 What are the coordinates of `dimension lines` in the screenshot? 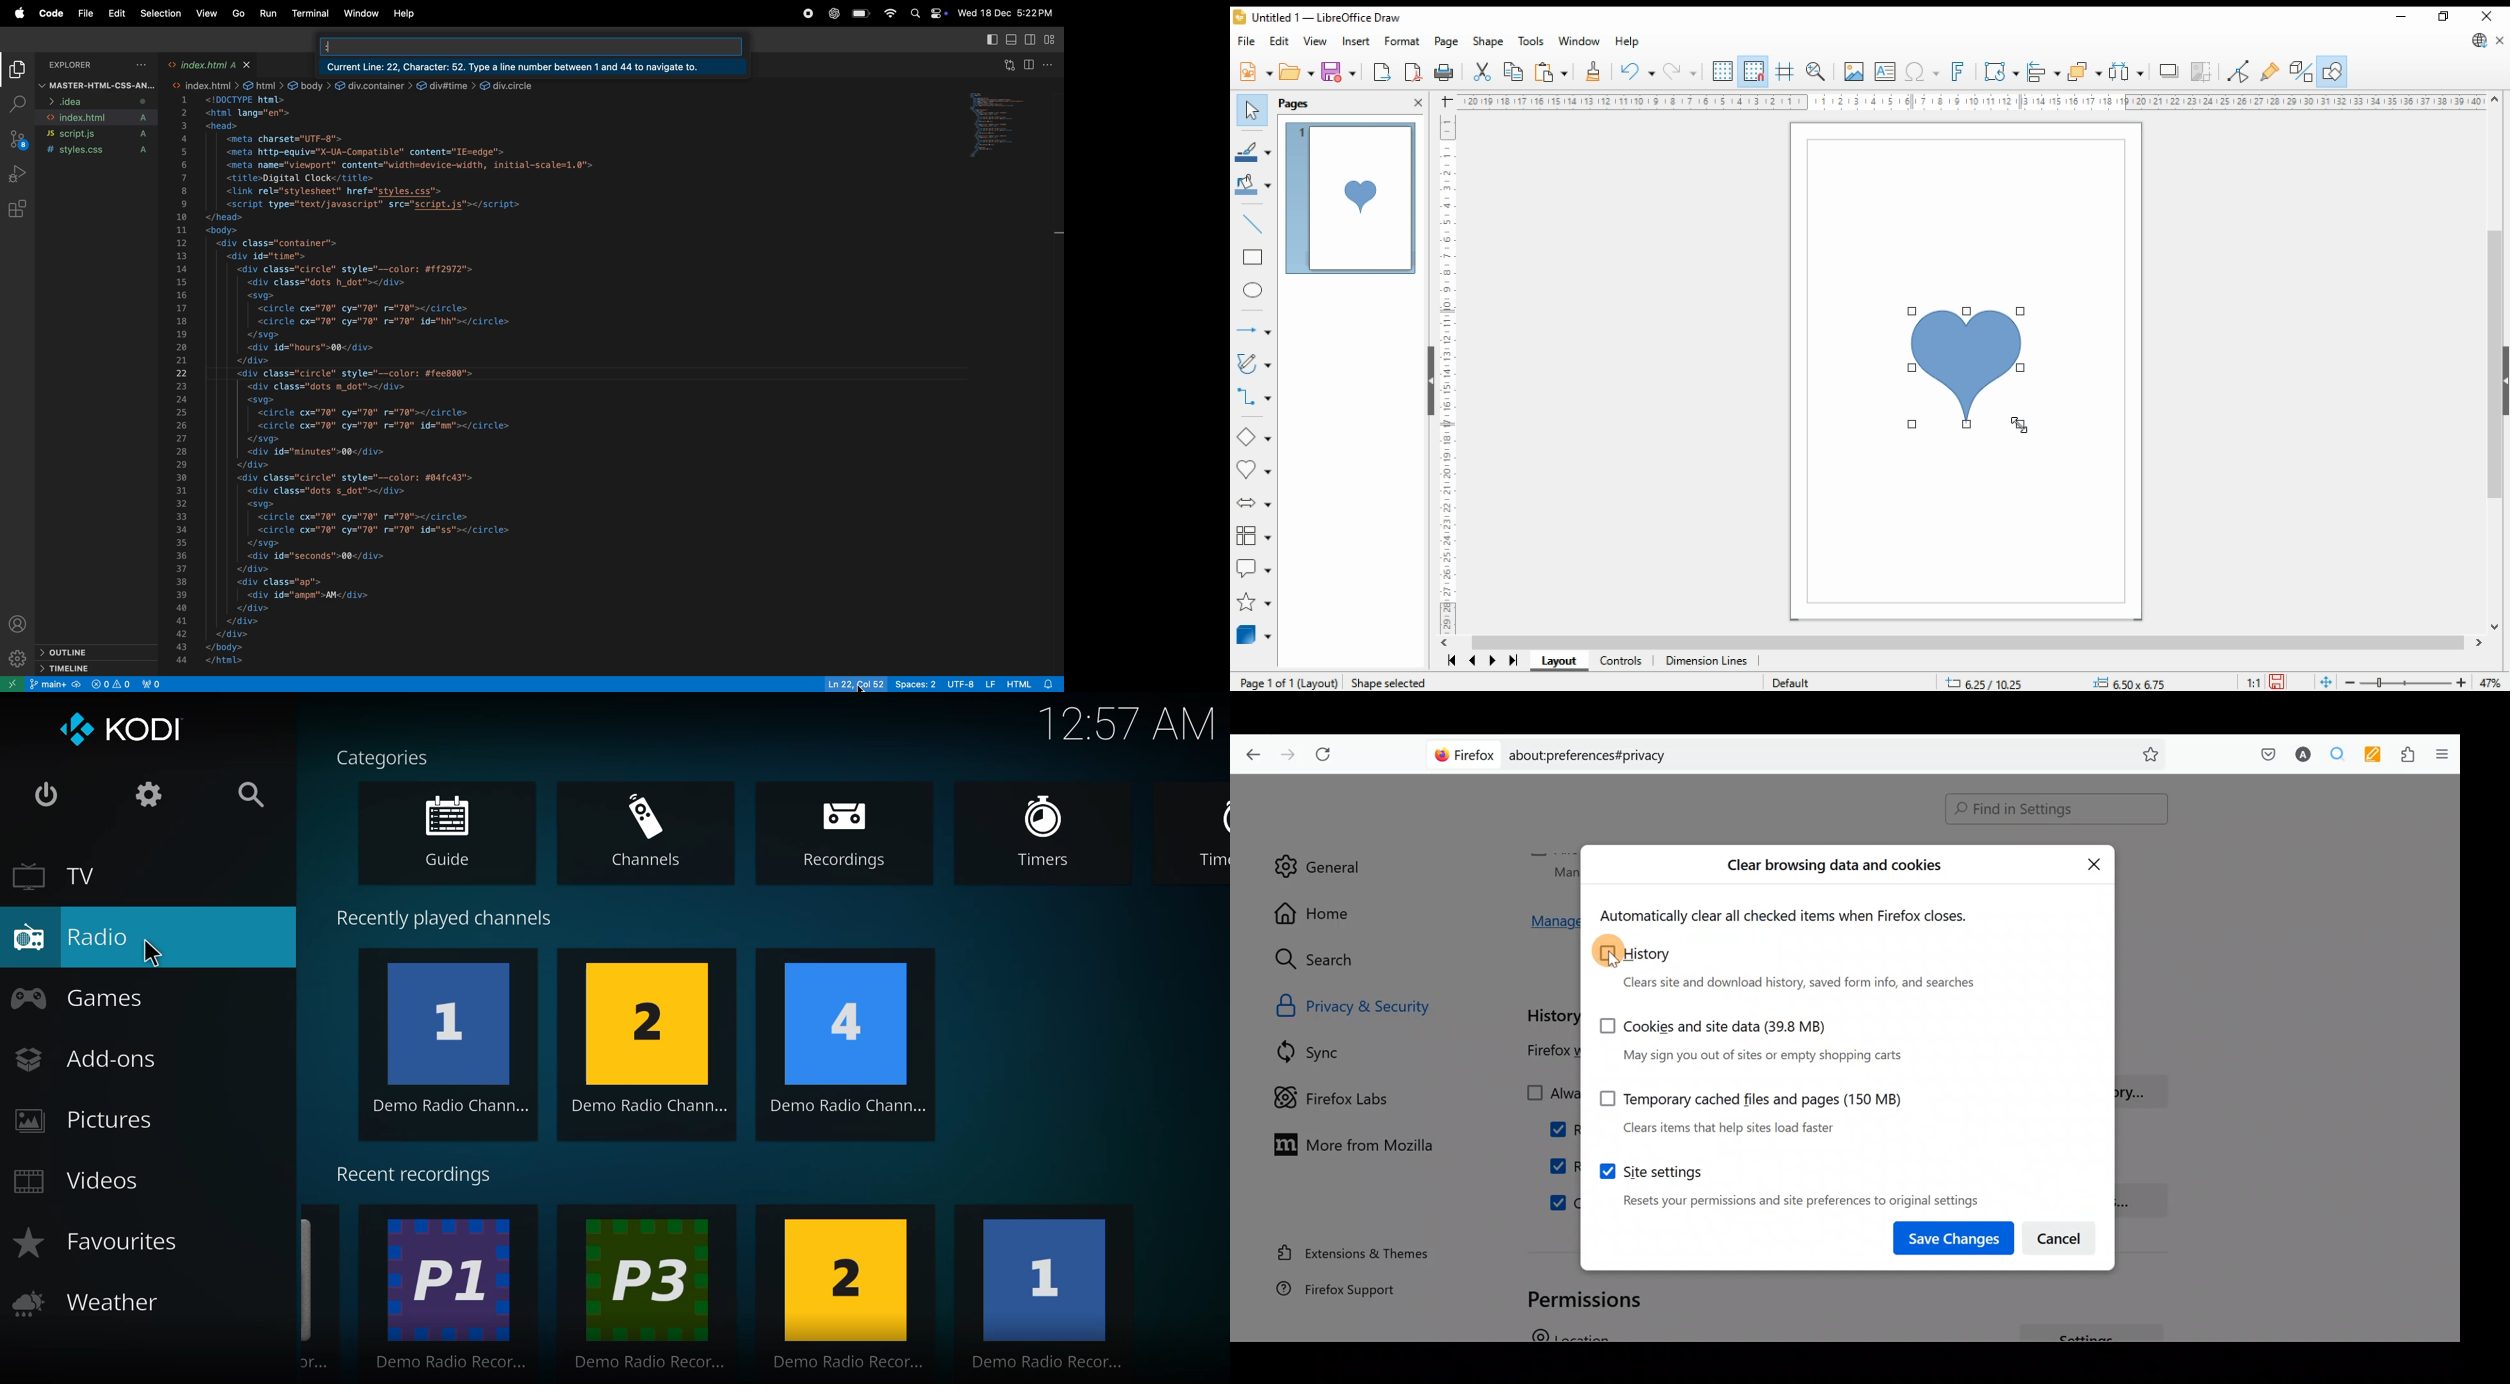 It's located at (1707, 662).